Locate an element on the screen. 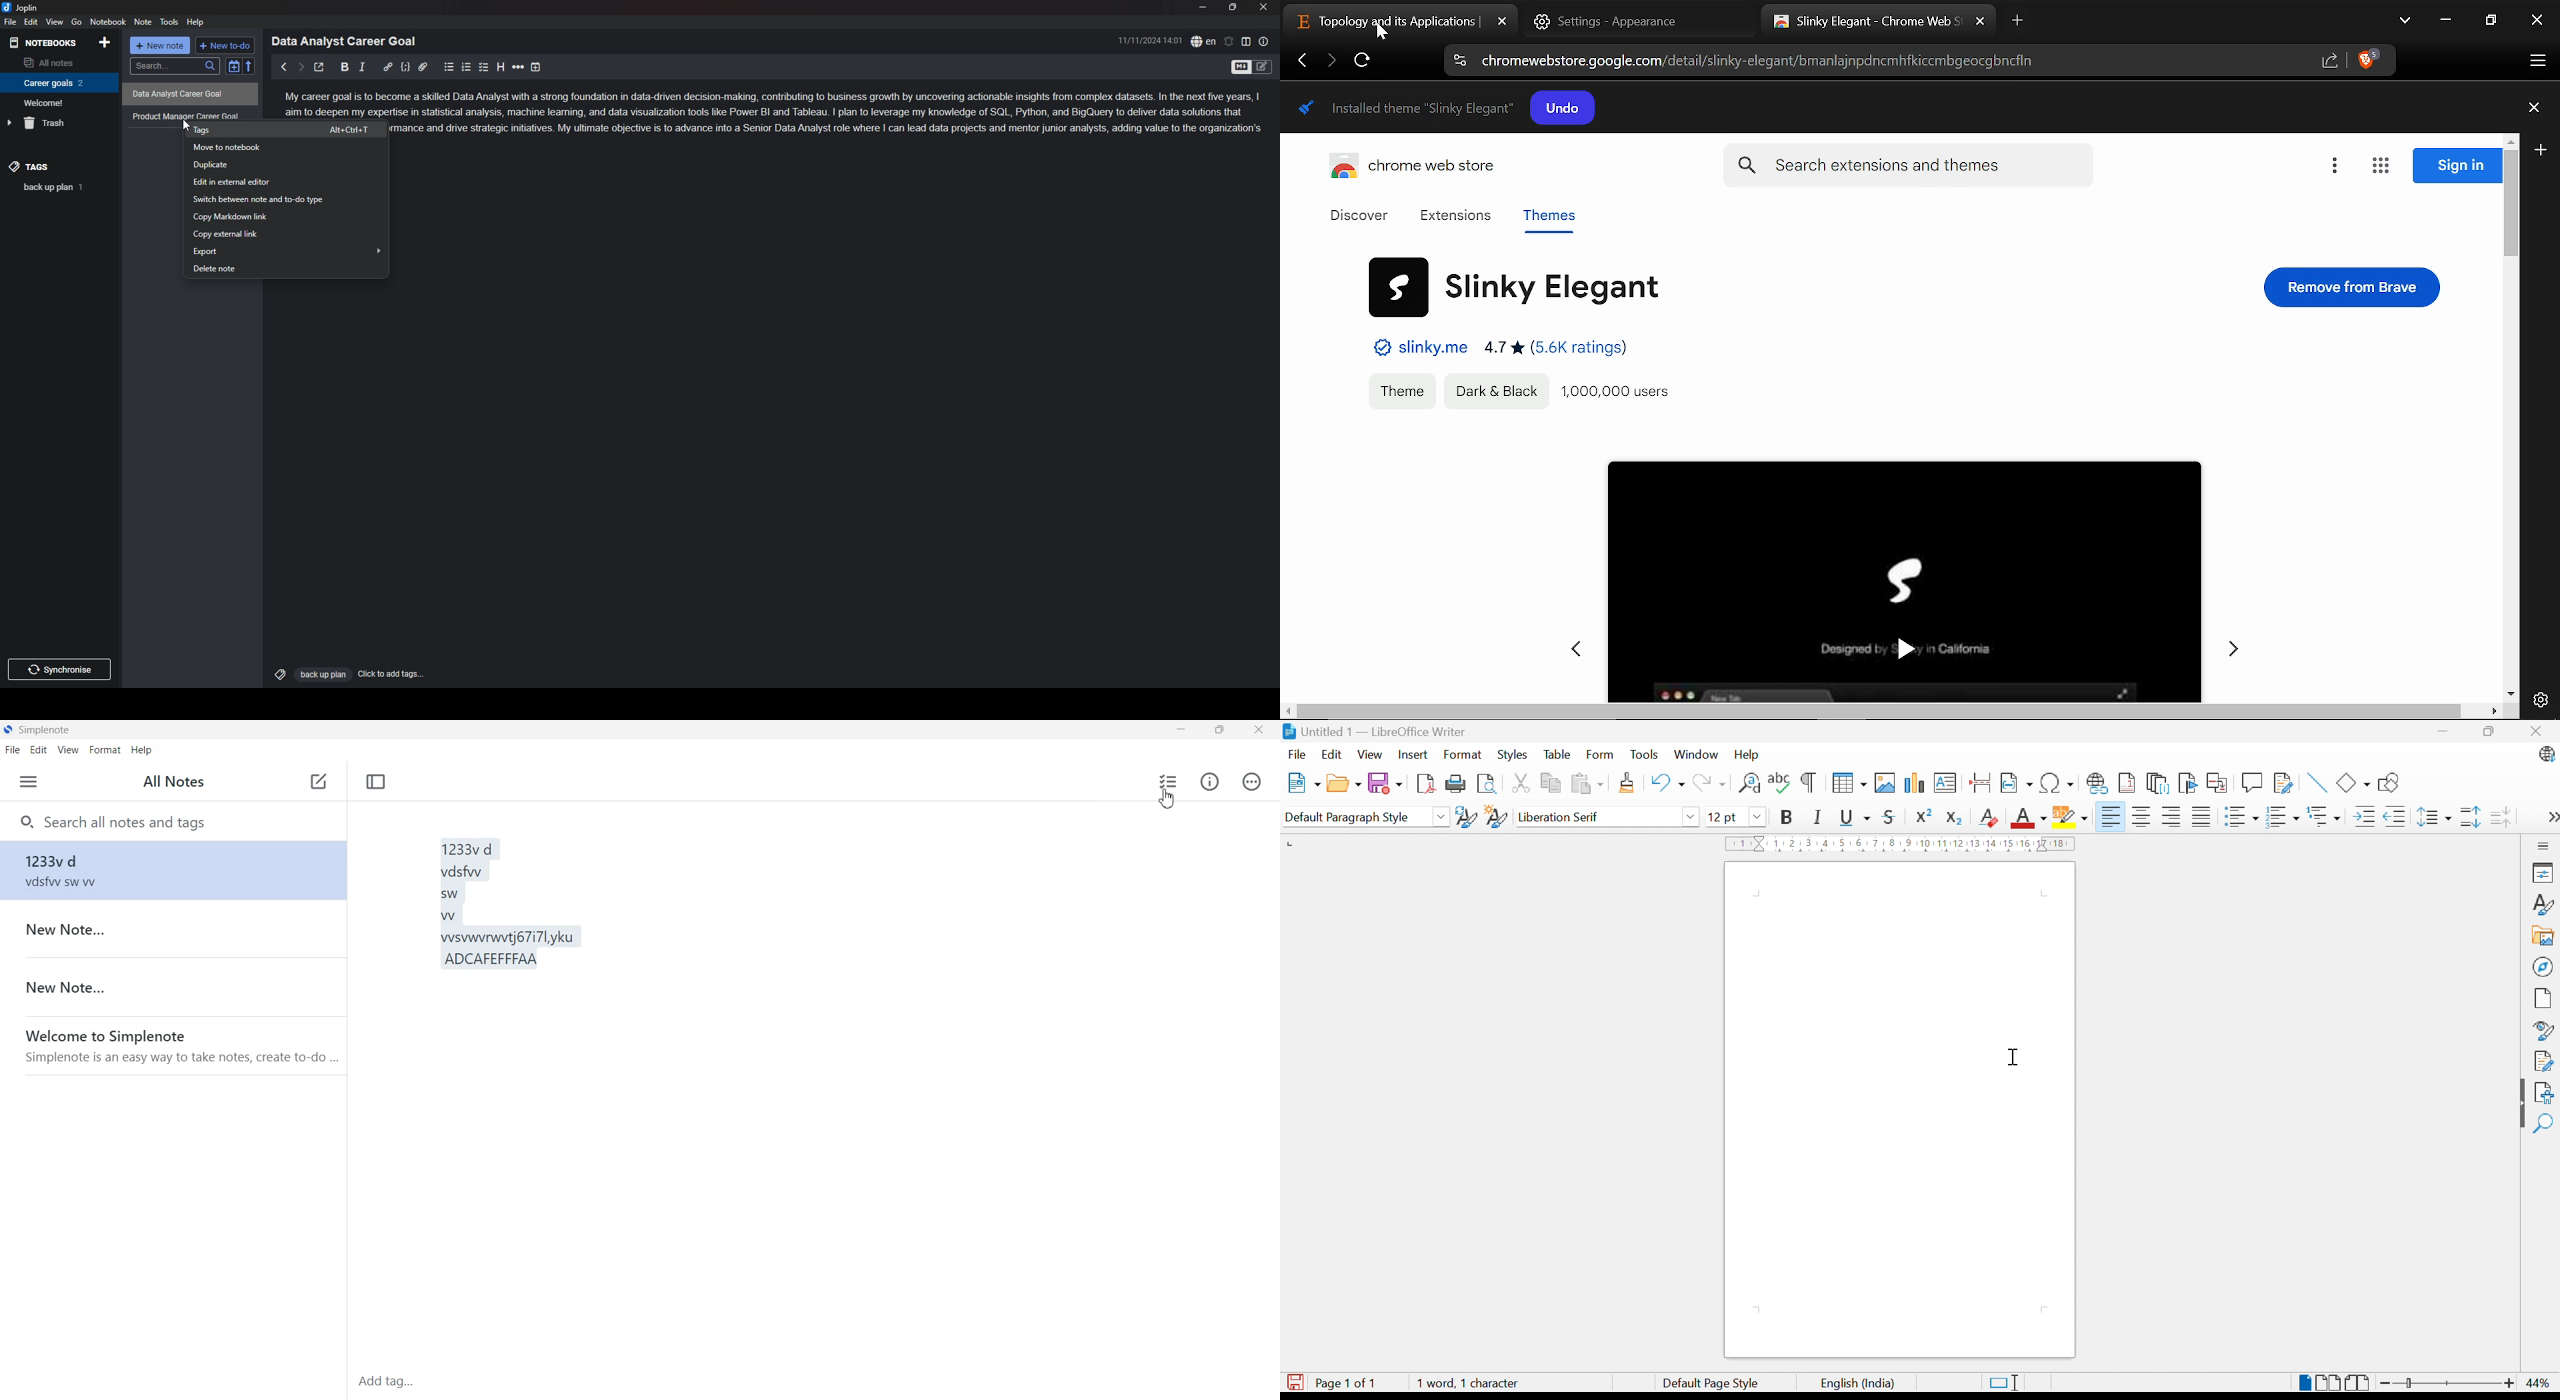 The width and height of the screenshot is (2576, 1400). Maximize is located at coordinates (1218, 730).